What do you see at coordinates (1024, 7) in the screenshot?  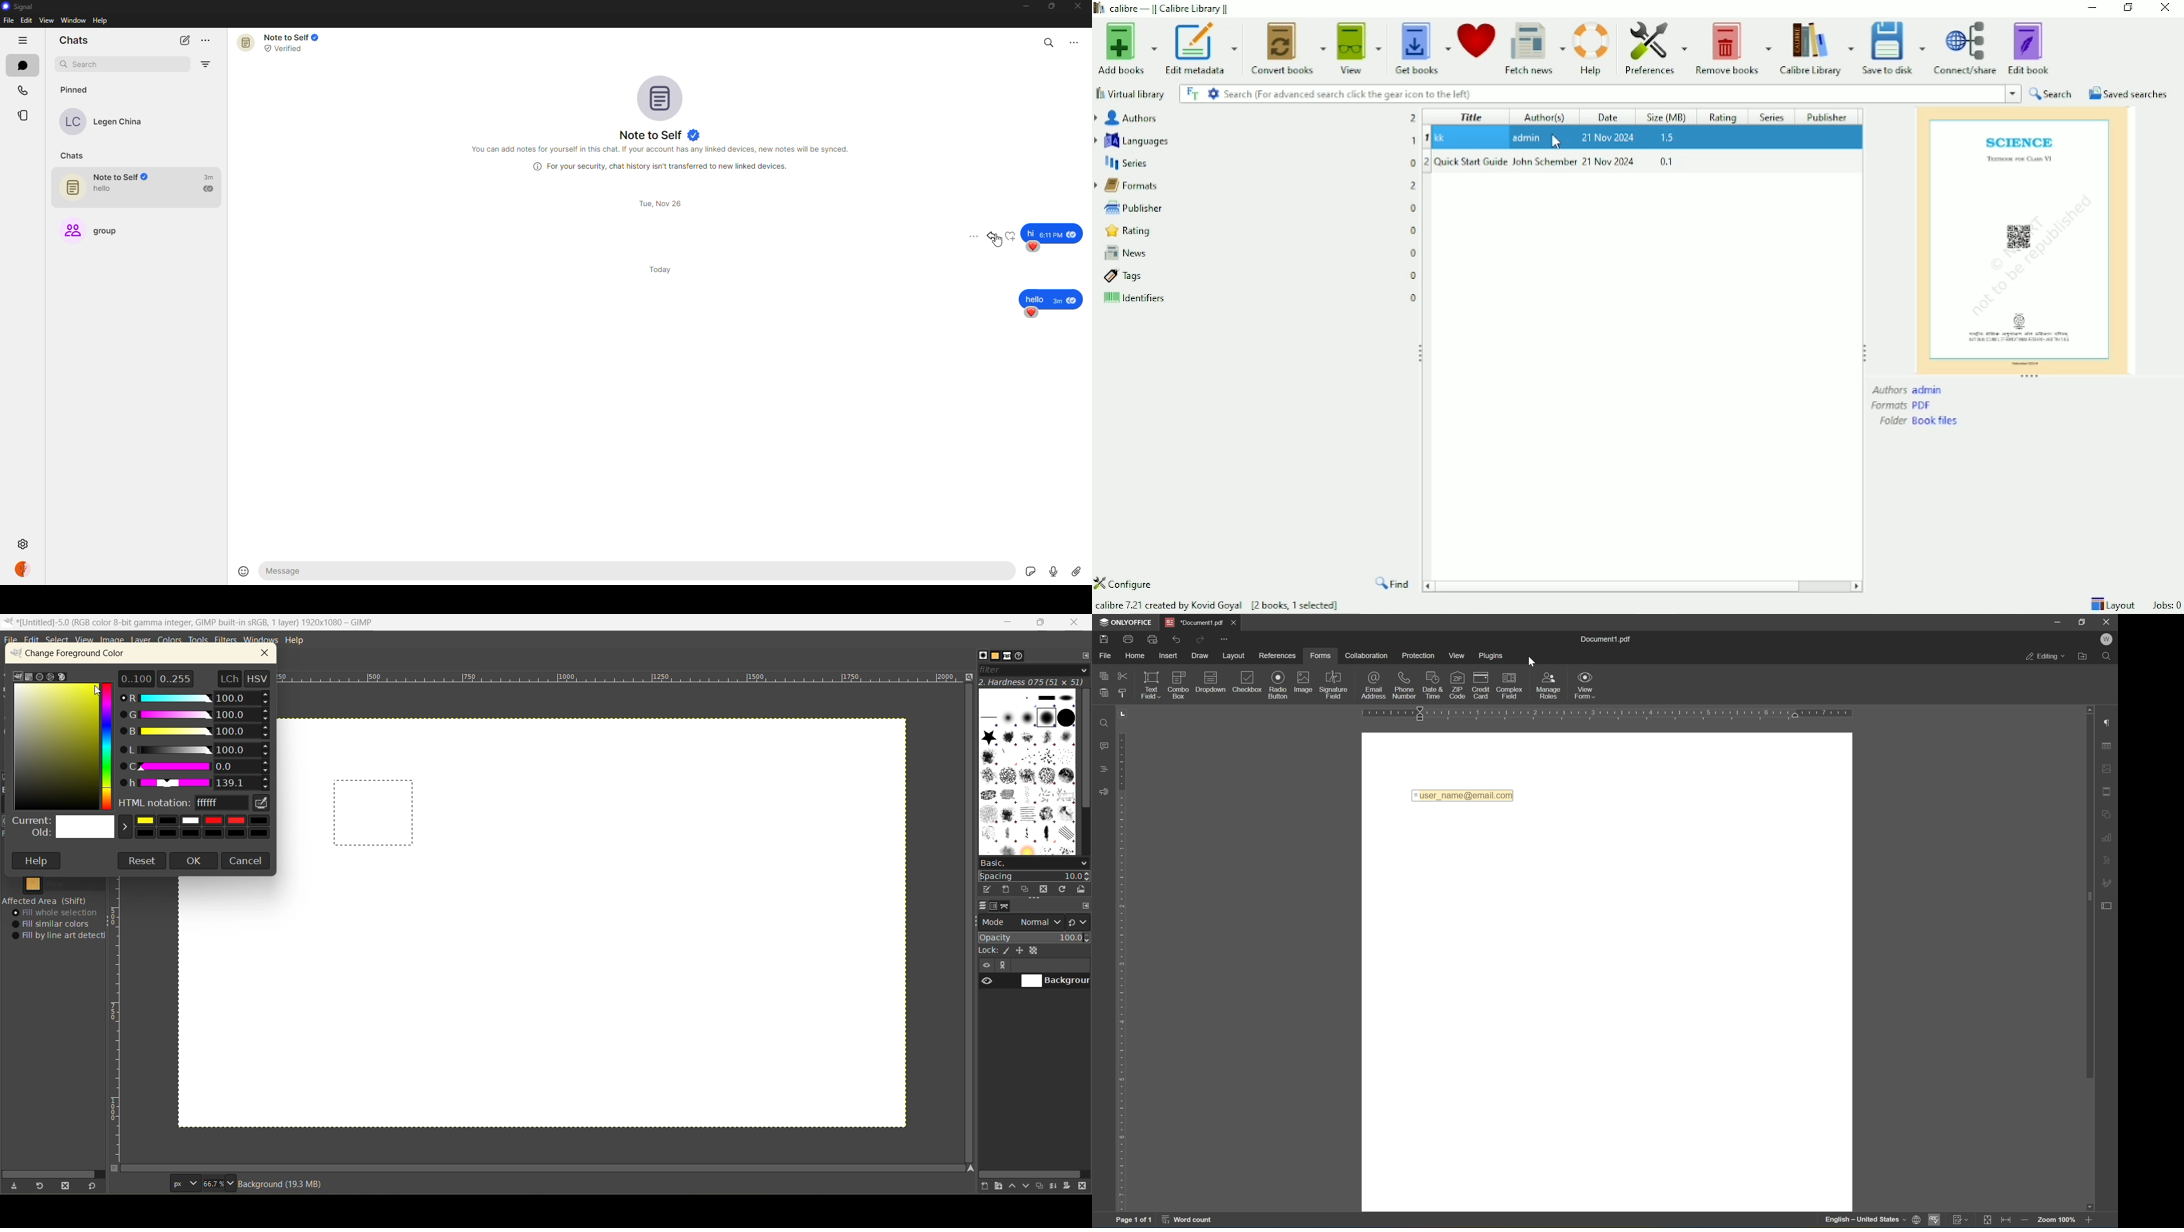 I see `minimize` at bounding box center [1024, 7].